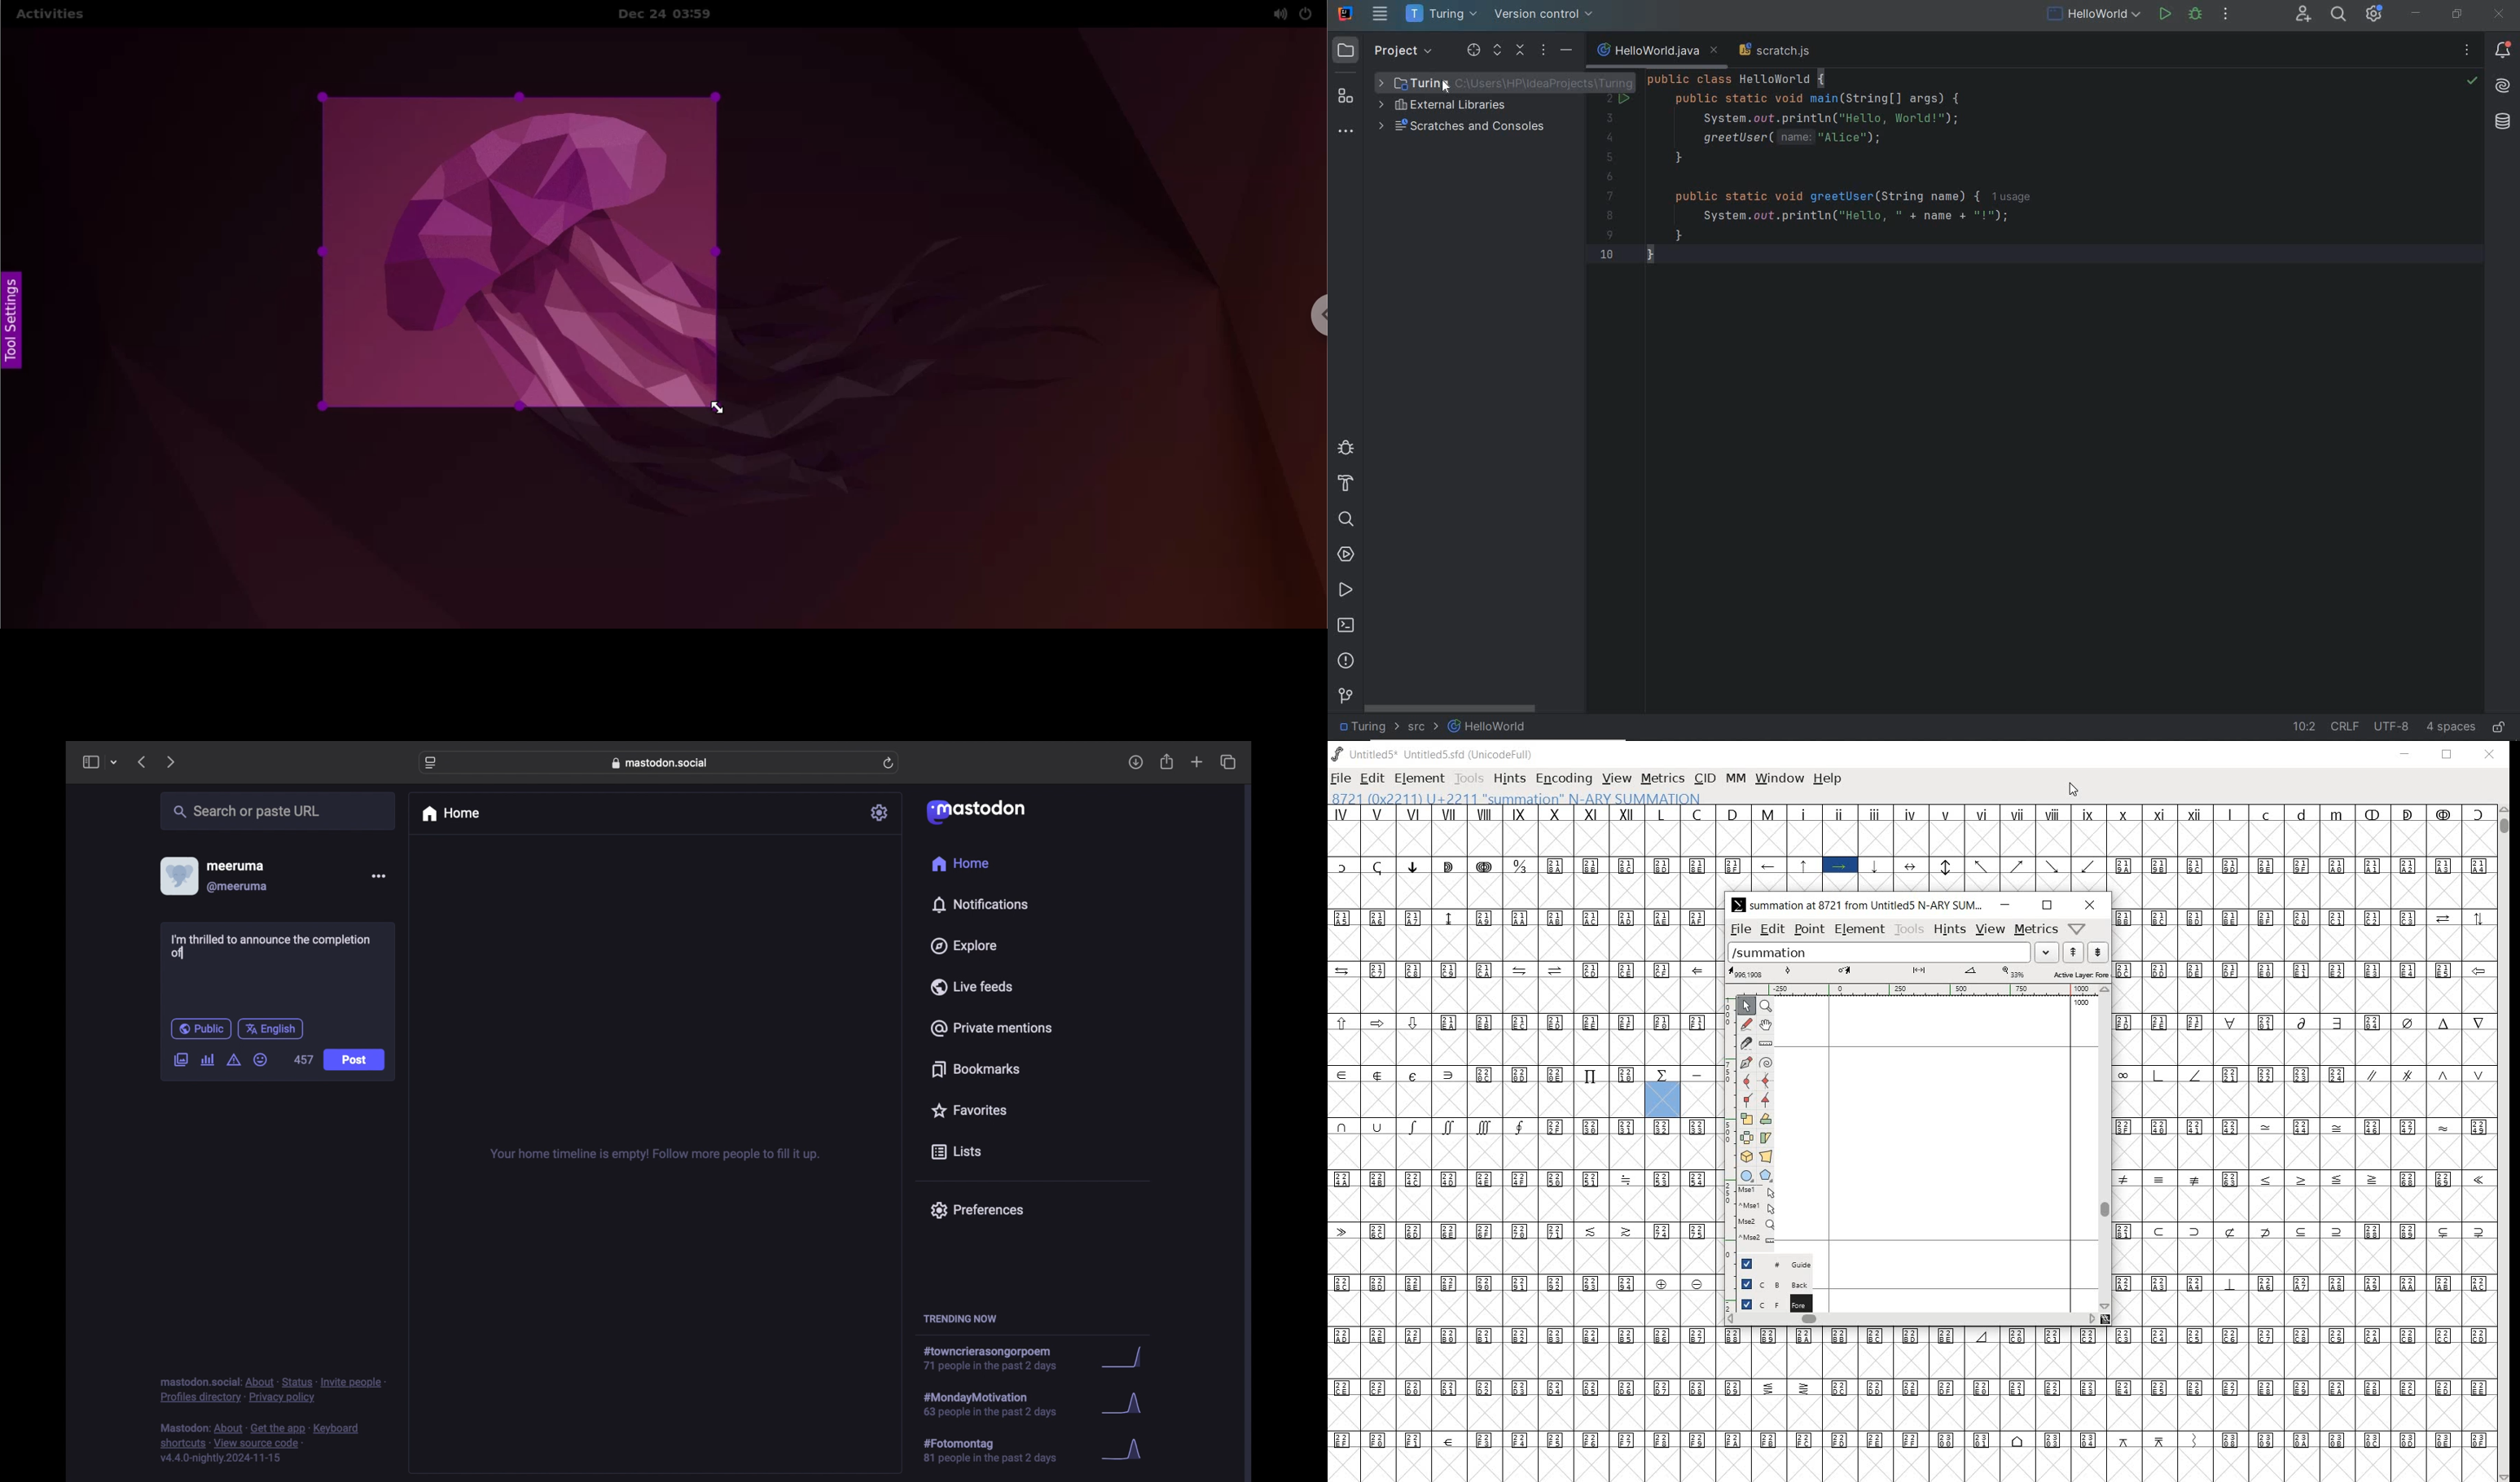 The height and width of the screenshot is (1484, 2520). Describe the element at coordinates (235, 866) in the screenshot. I see `meeruma` at that location.